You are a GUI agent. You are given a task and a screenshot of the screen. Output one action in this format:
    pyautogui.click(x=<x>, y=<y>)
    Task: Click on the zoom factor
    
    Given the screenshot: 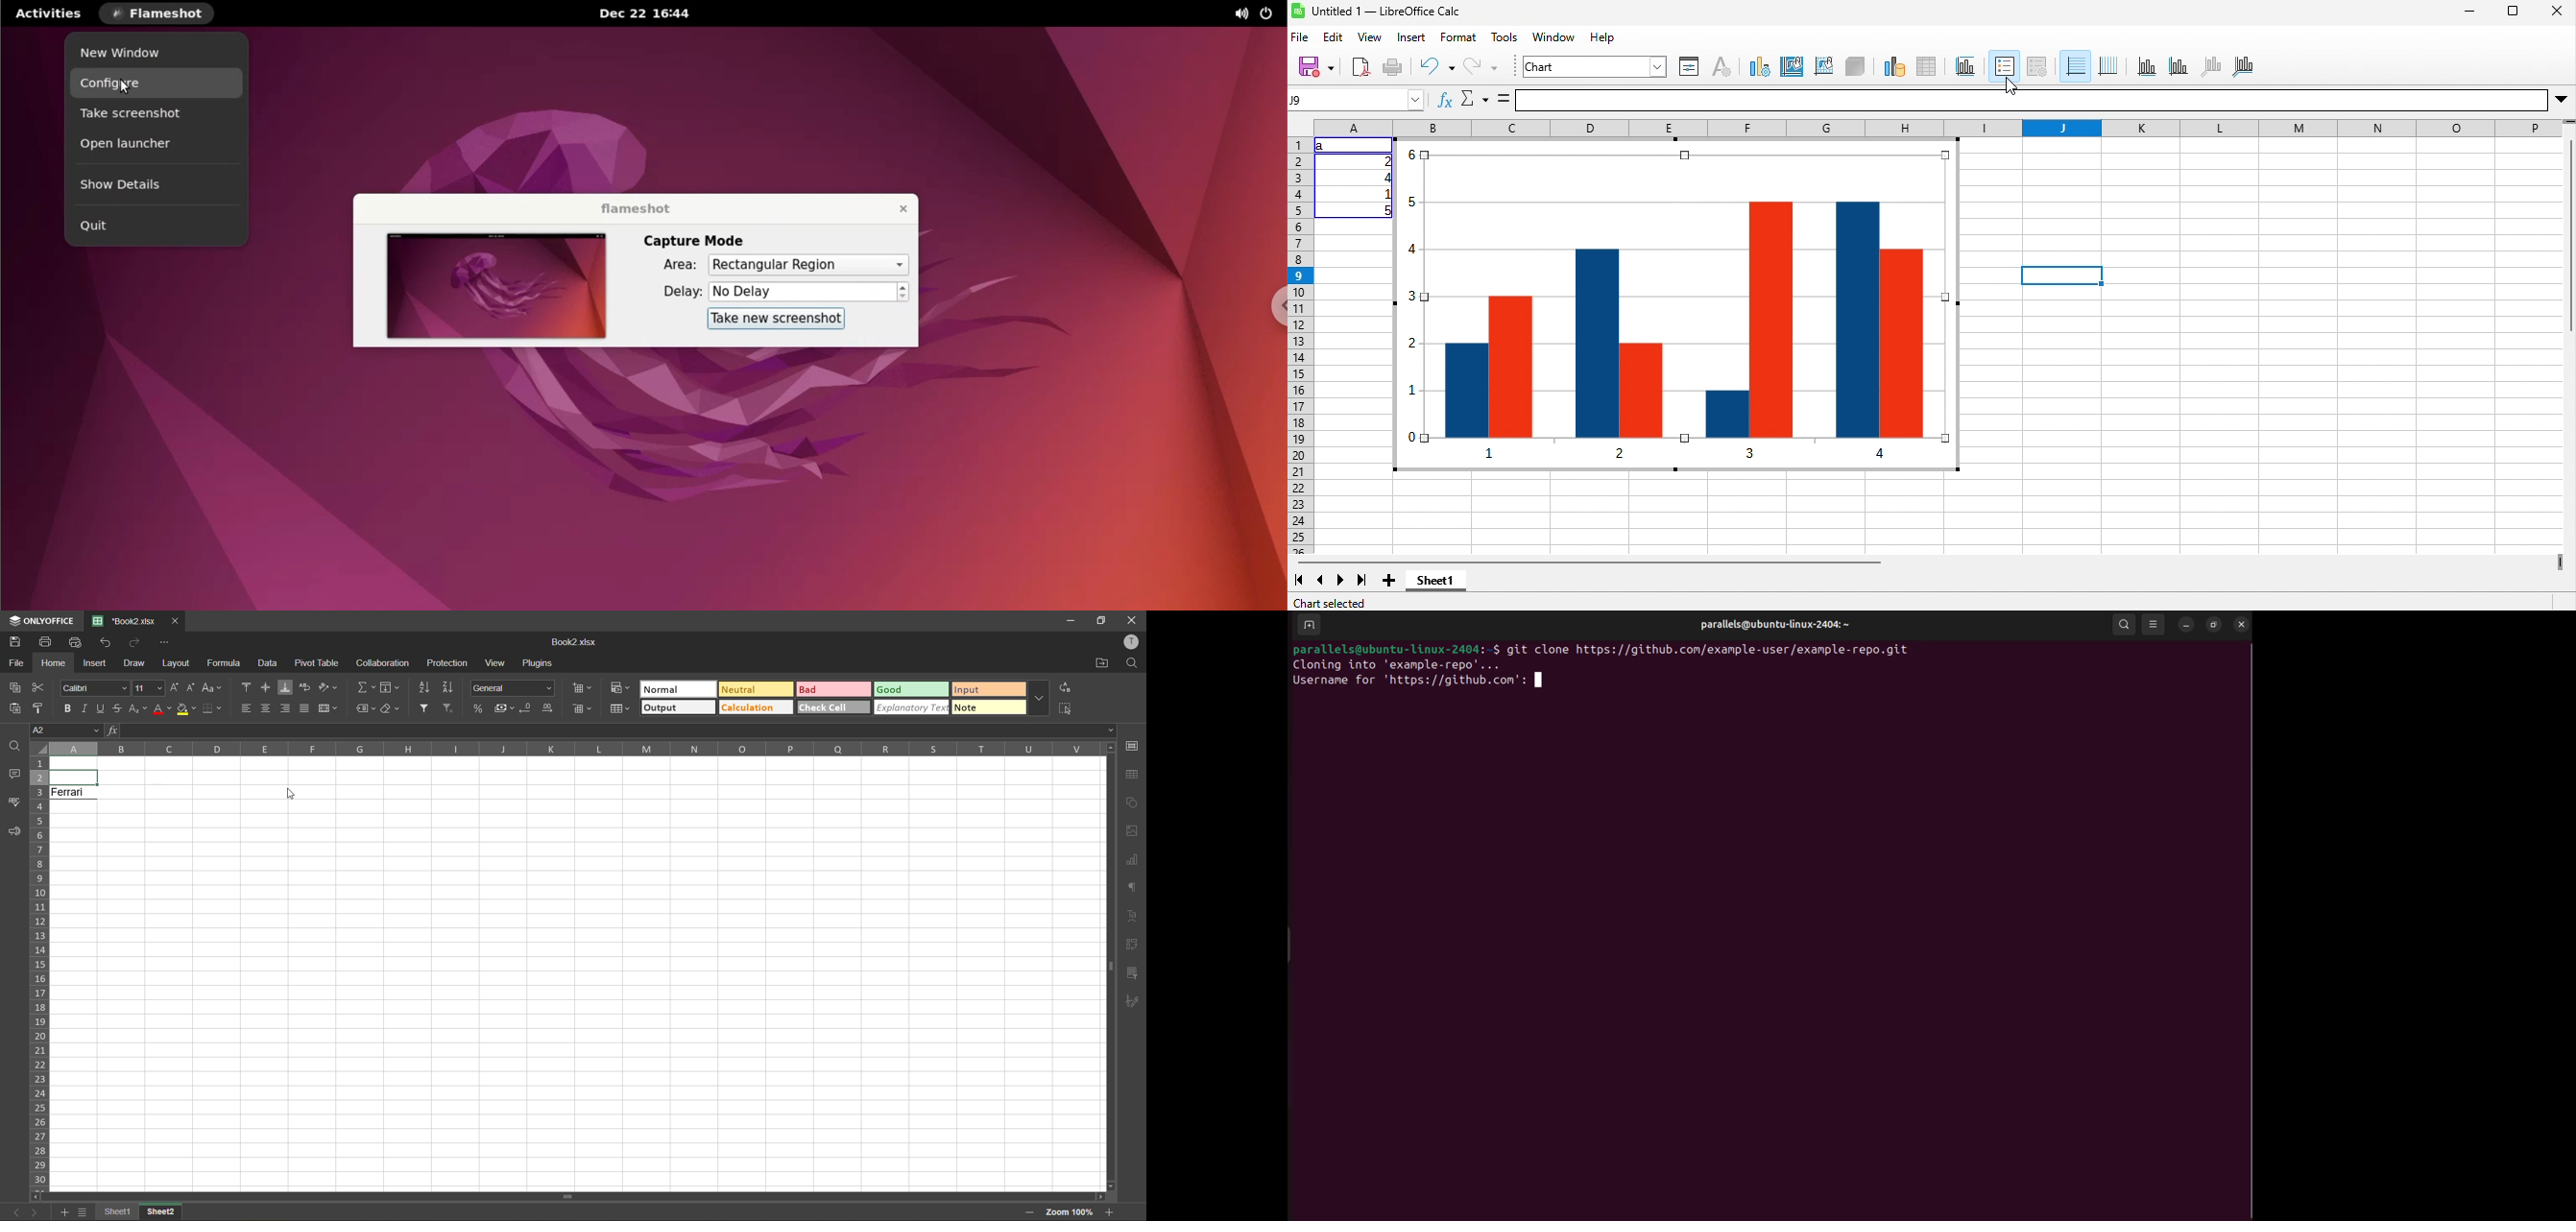 What is the action you would take?
    pyautogui.click(x=1072, y=1212)
    